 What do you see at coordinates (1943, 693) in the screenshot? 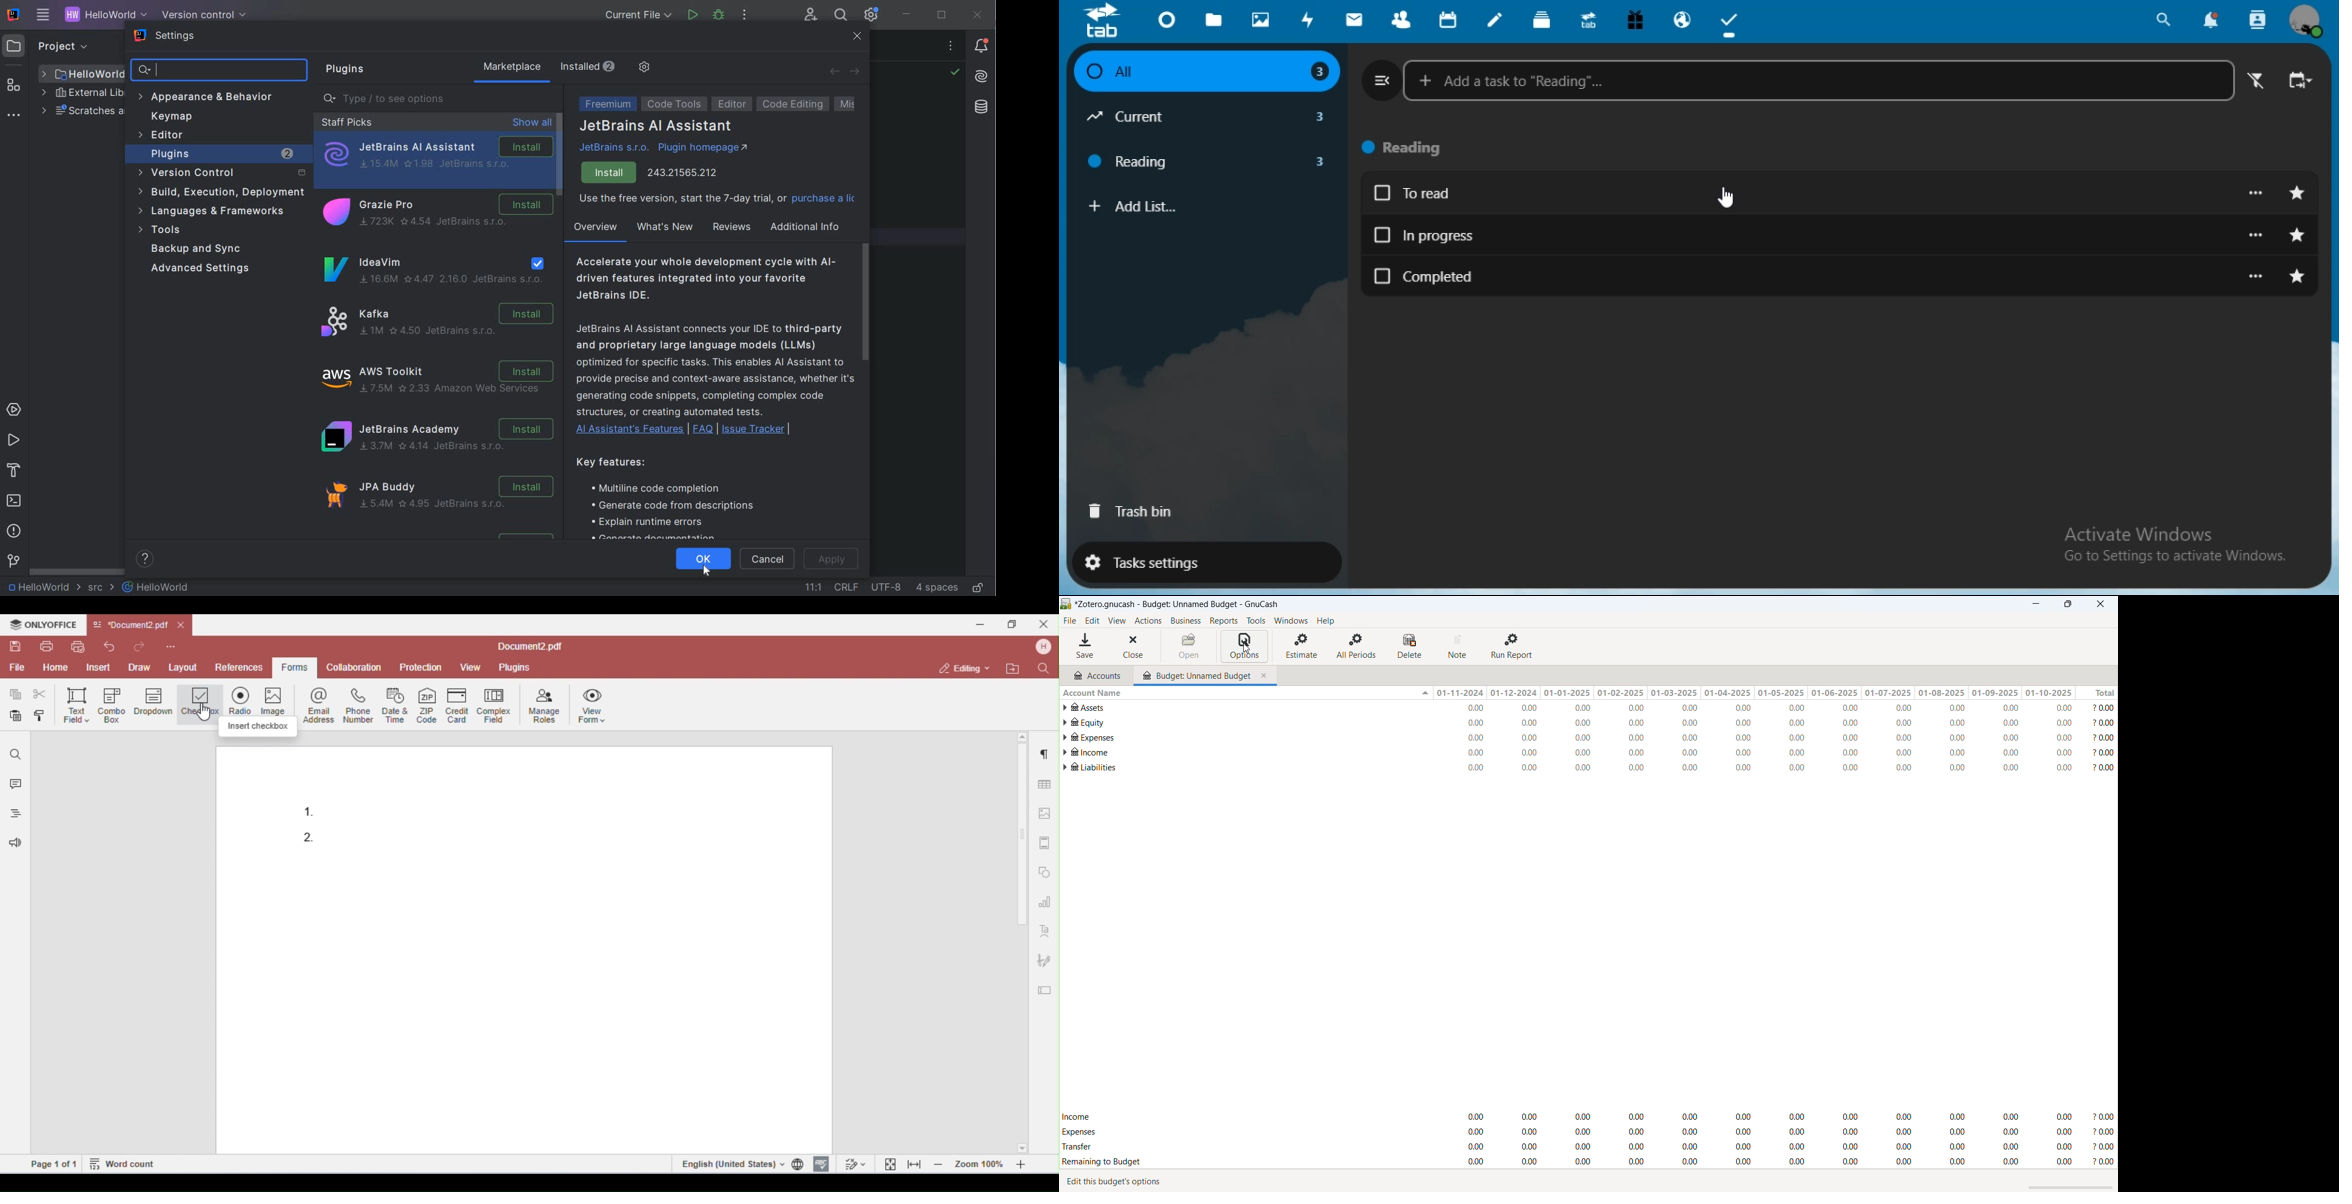
I see `01-08-2025` at bounding box center [1943, 693].